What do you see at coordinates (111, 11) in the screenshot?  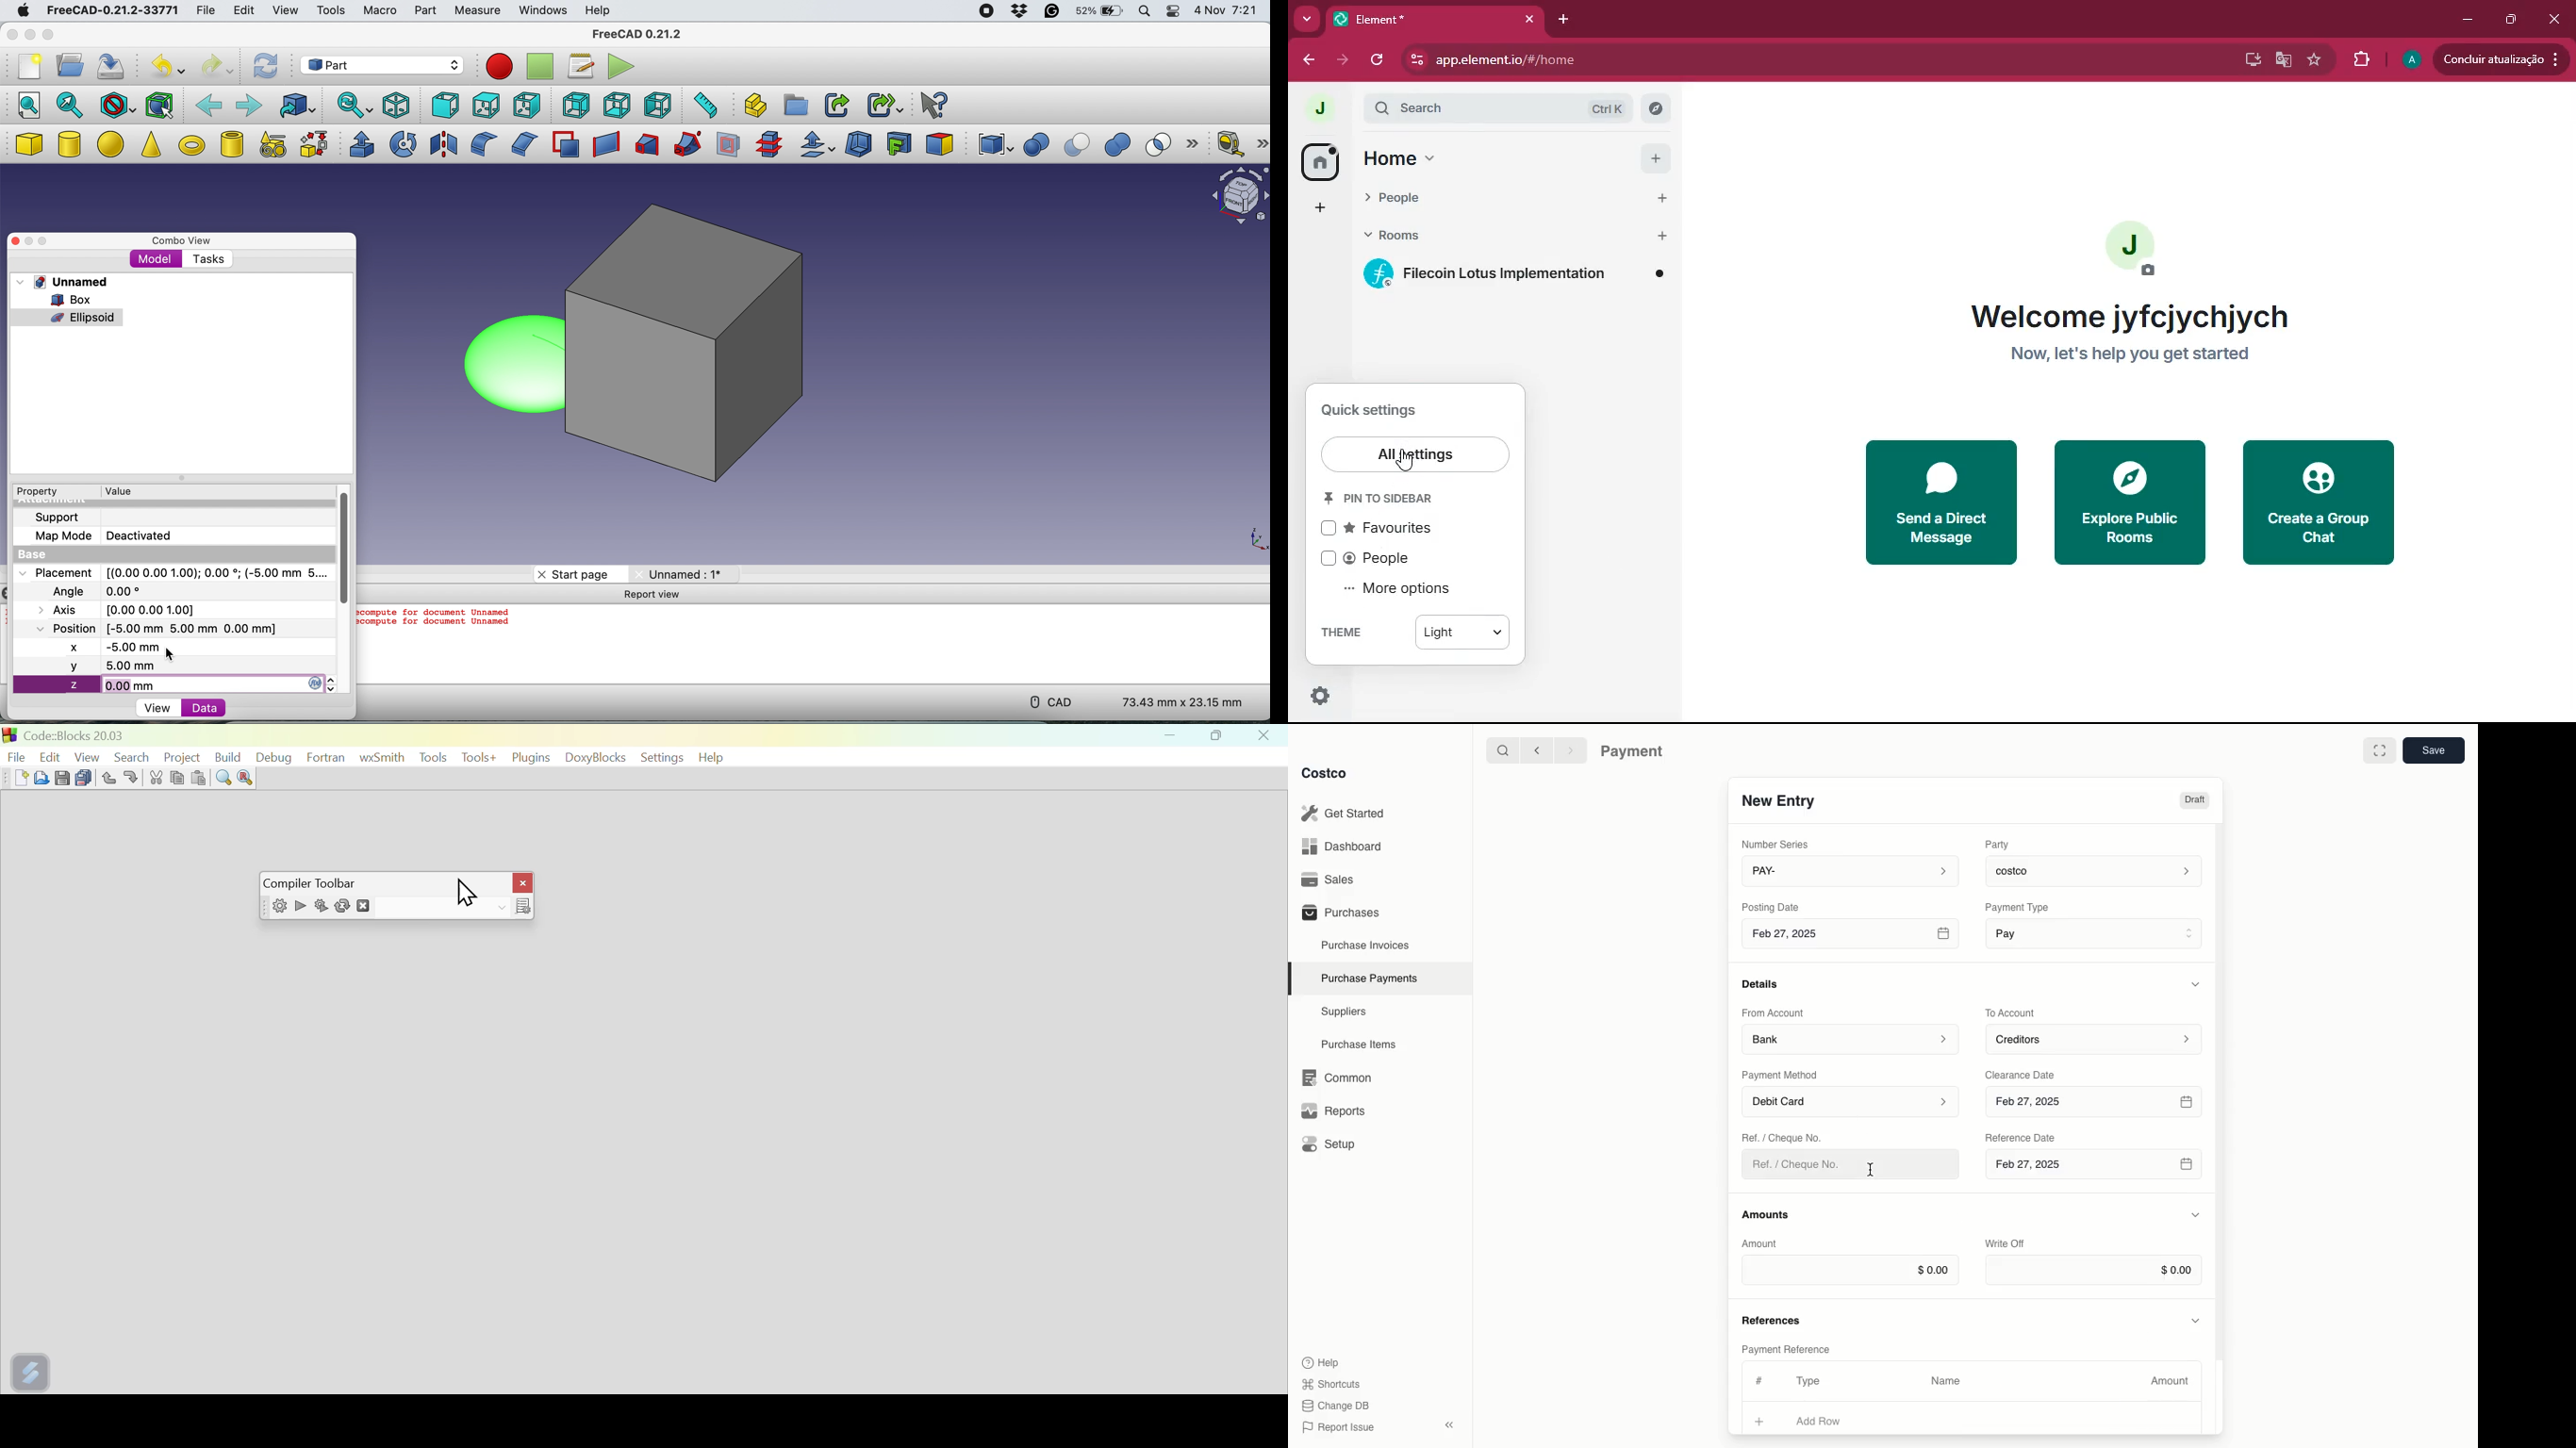 I see `FreeCAD-0.21.2-33771` at bounding box center [111, 11].